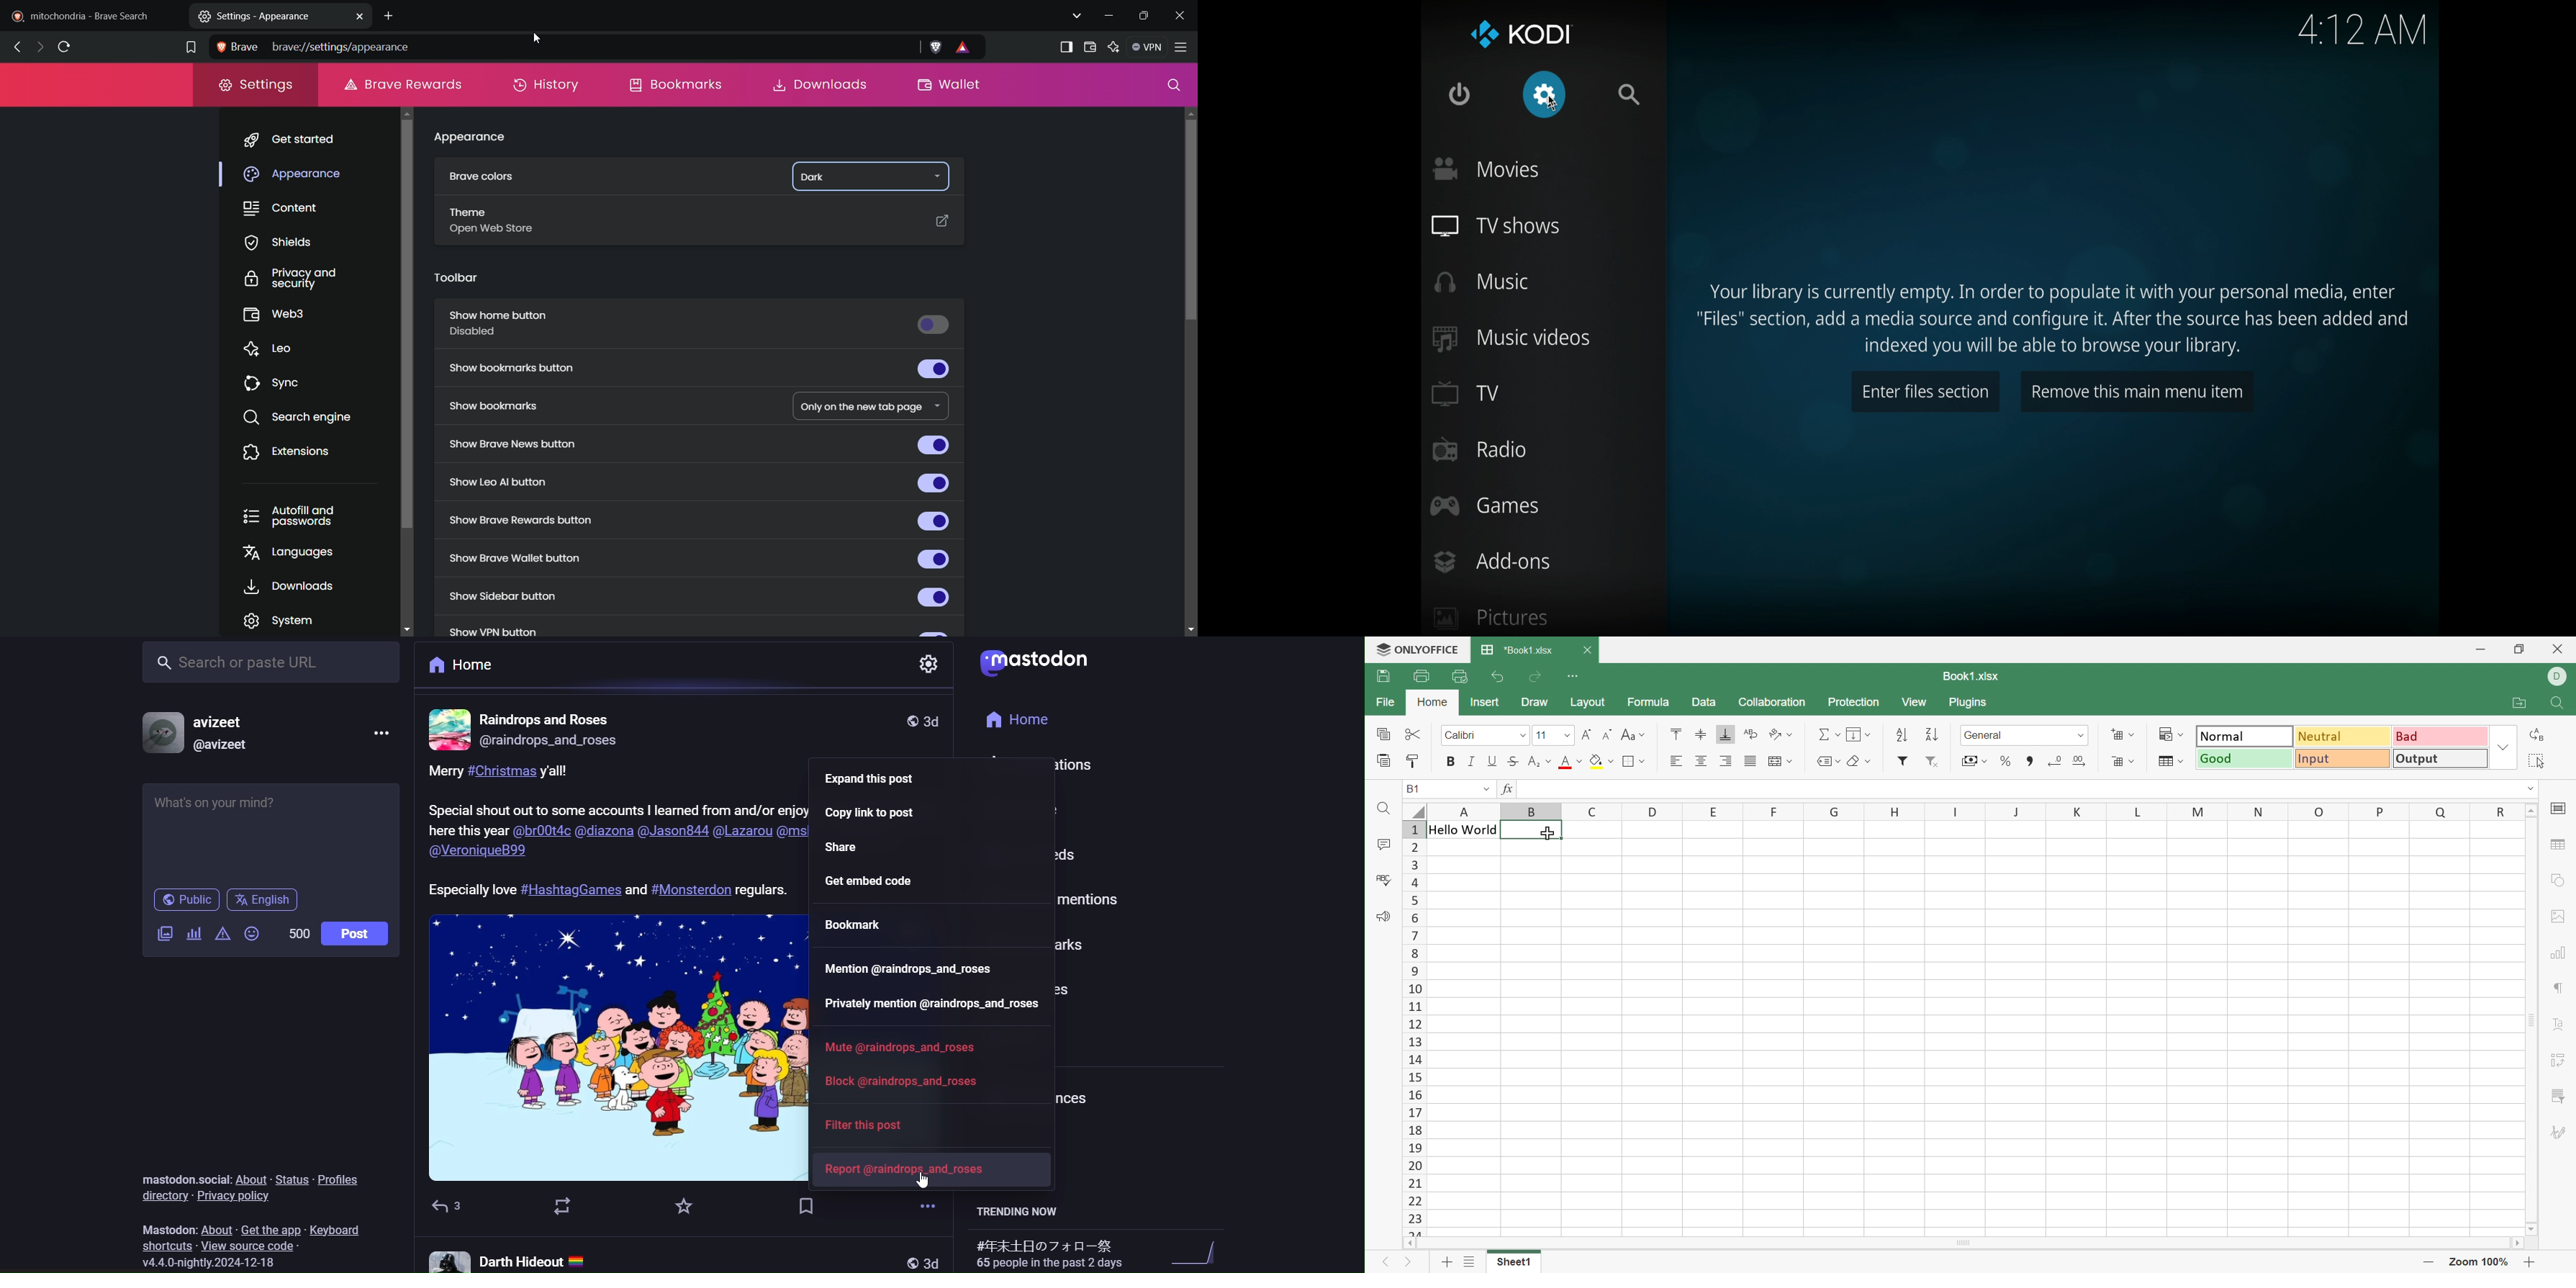 The width and height of the screenshot is (2576, 1288). I want to click on keyboard, so click(338, 1230).